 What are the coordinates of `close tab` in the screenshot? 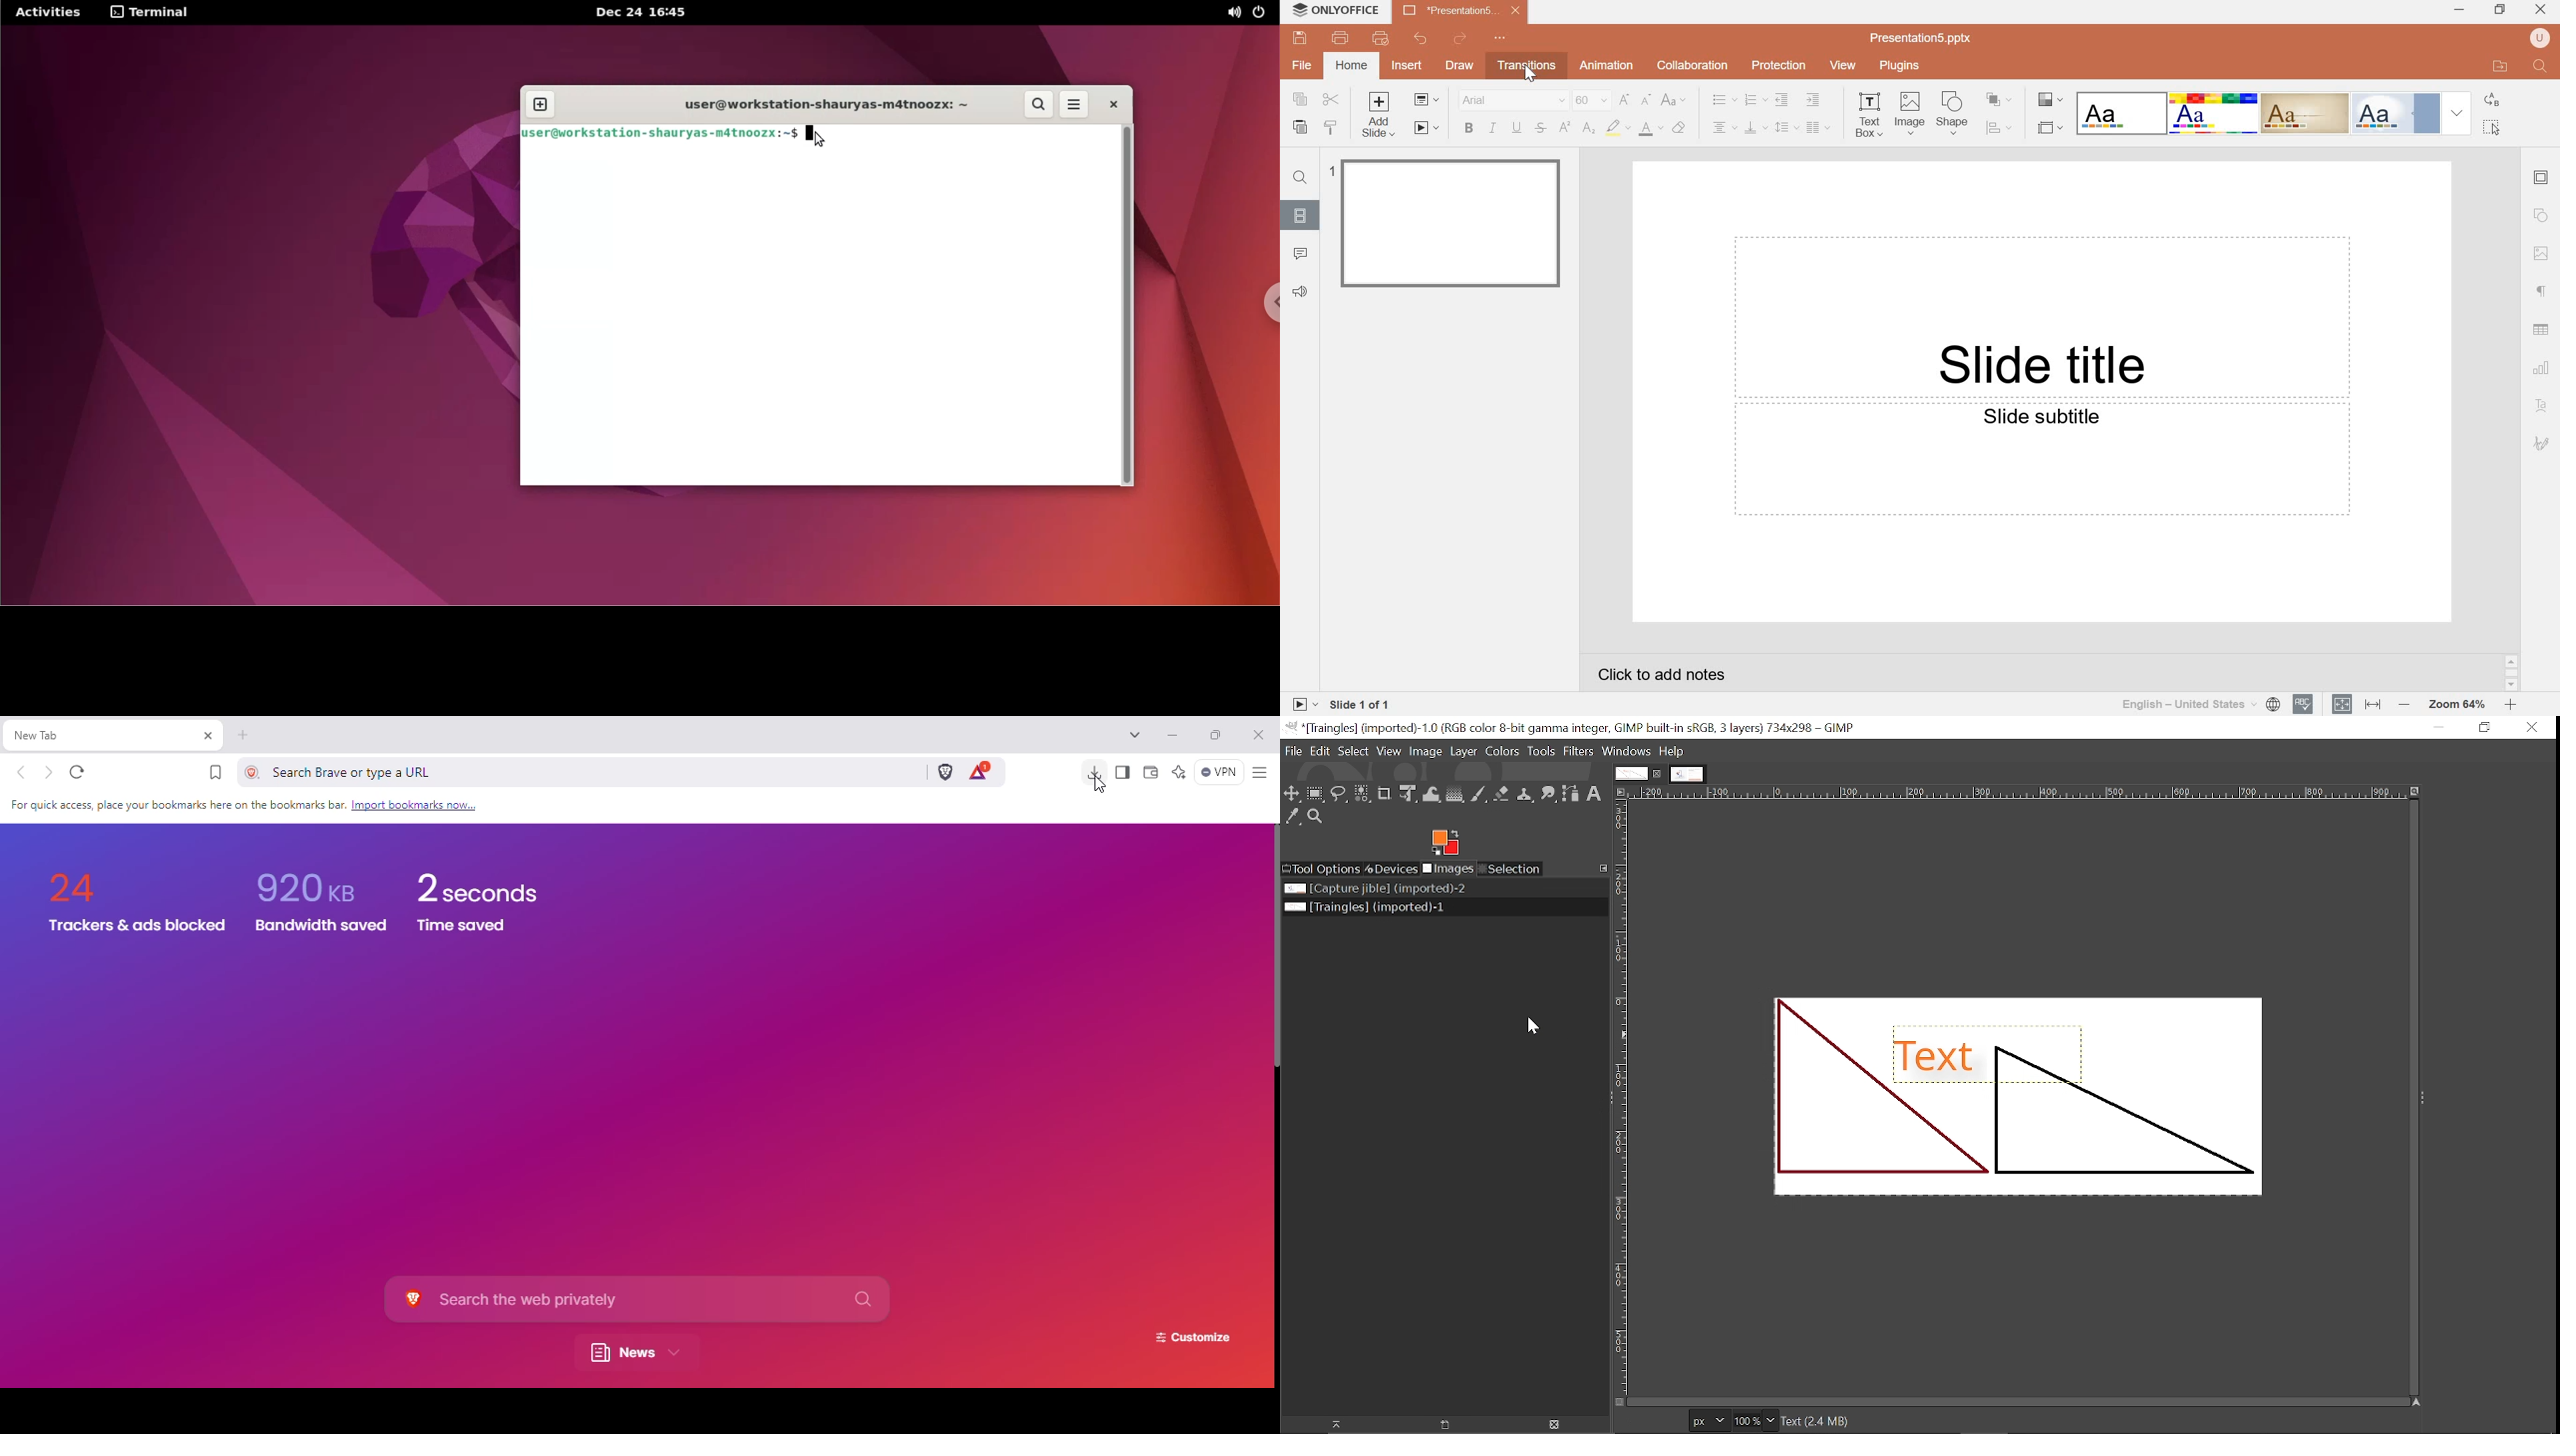 It's located at (208, 736).